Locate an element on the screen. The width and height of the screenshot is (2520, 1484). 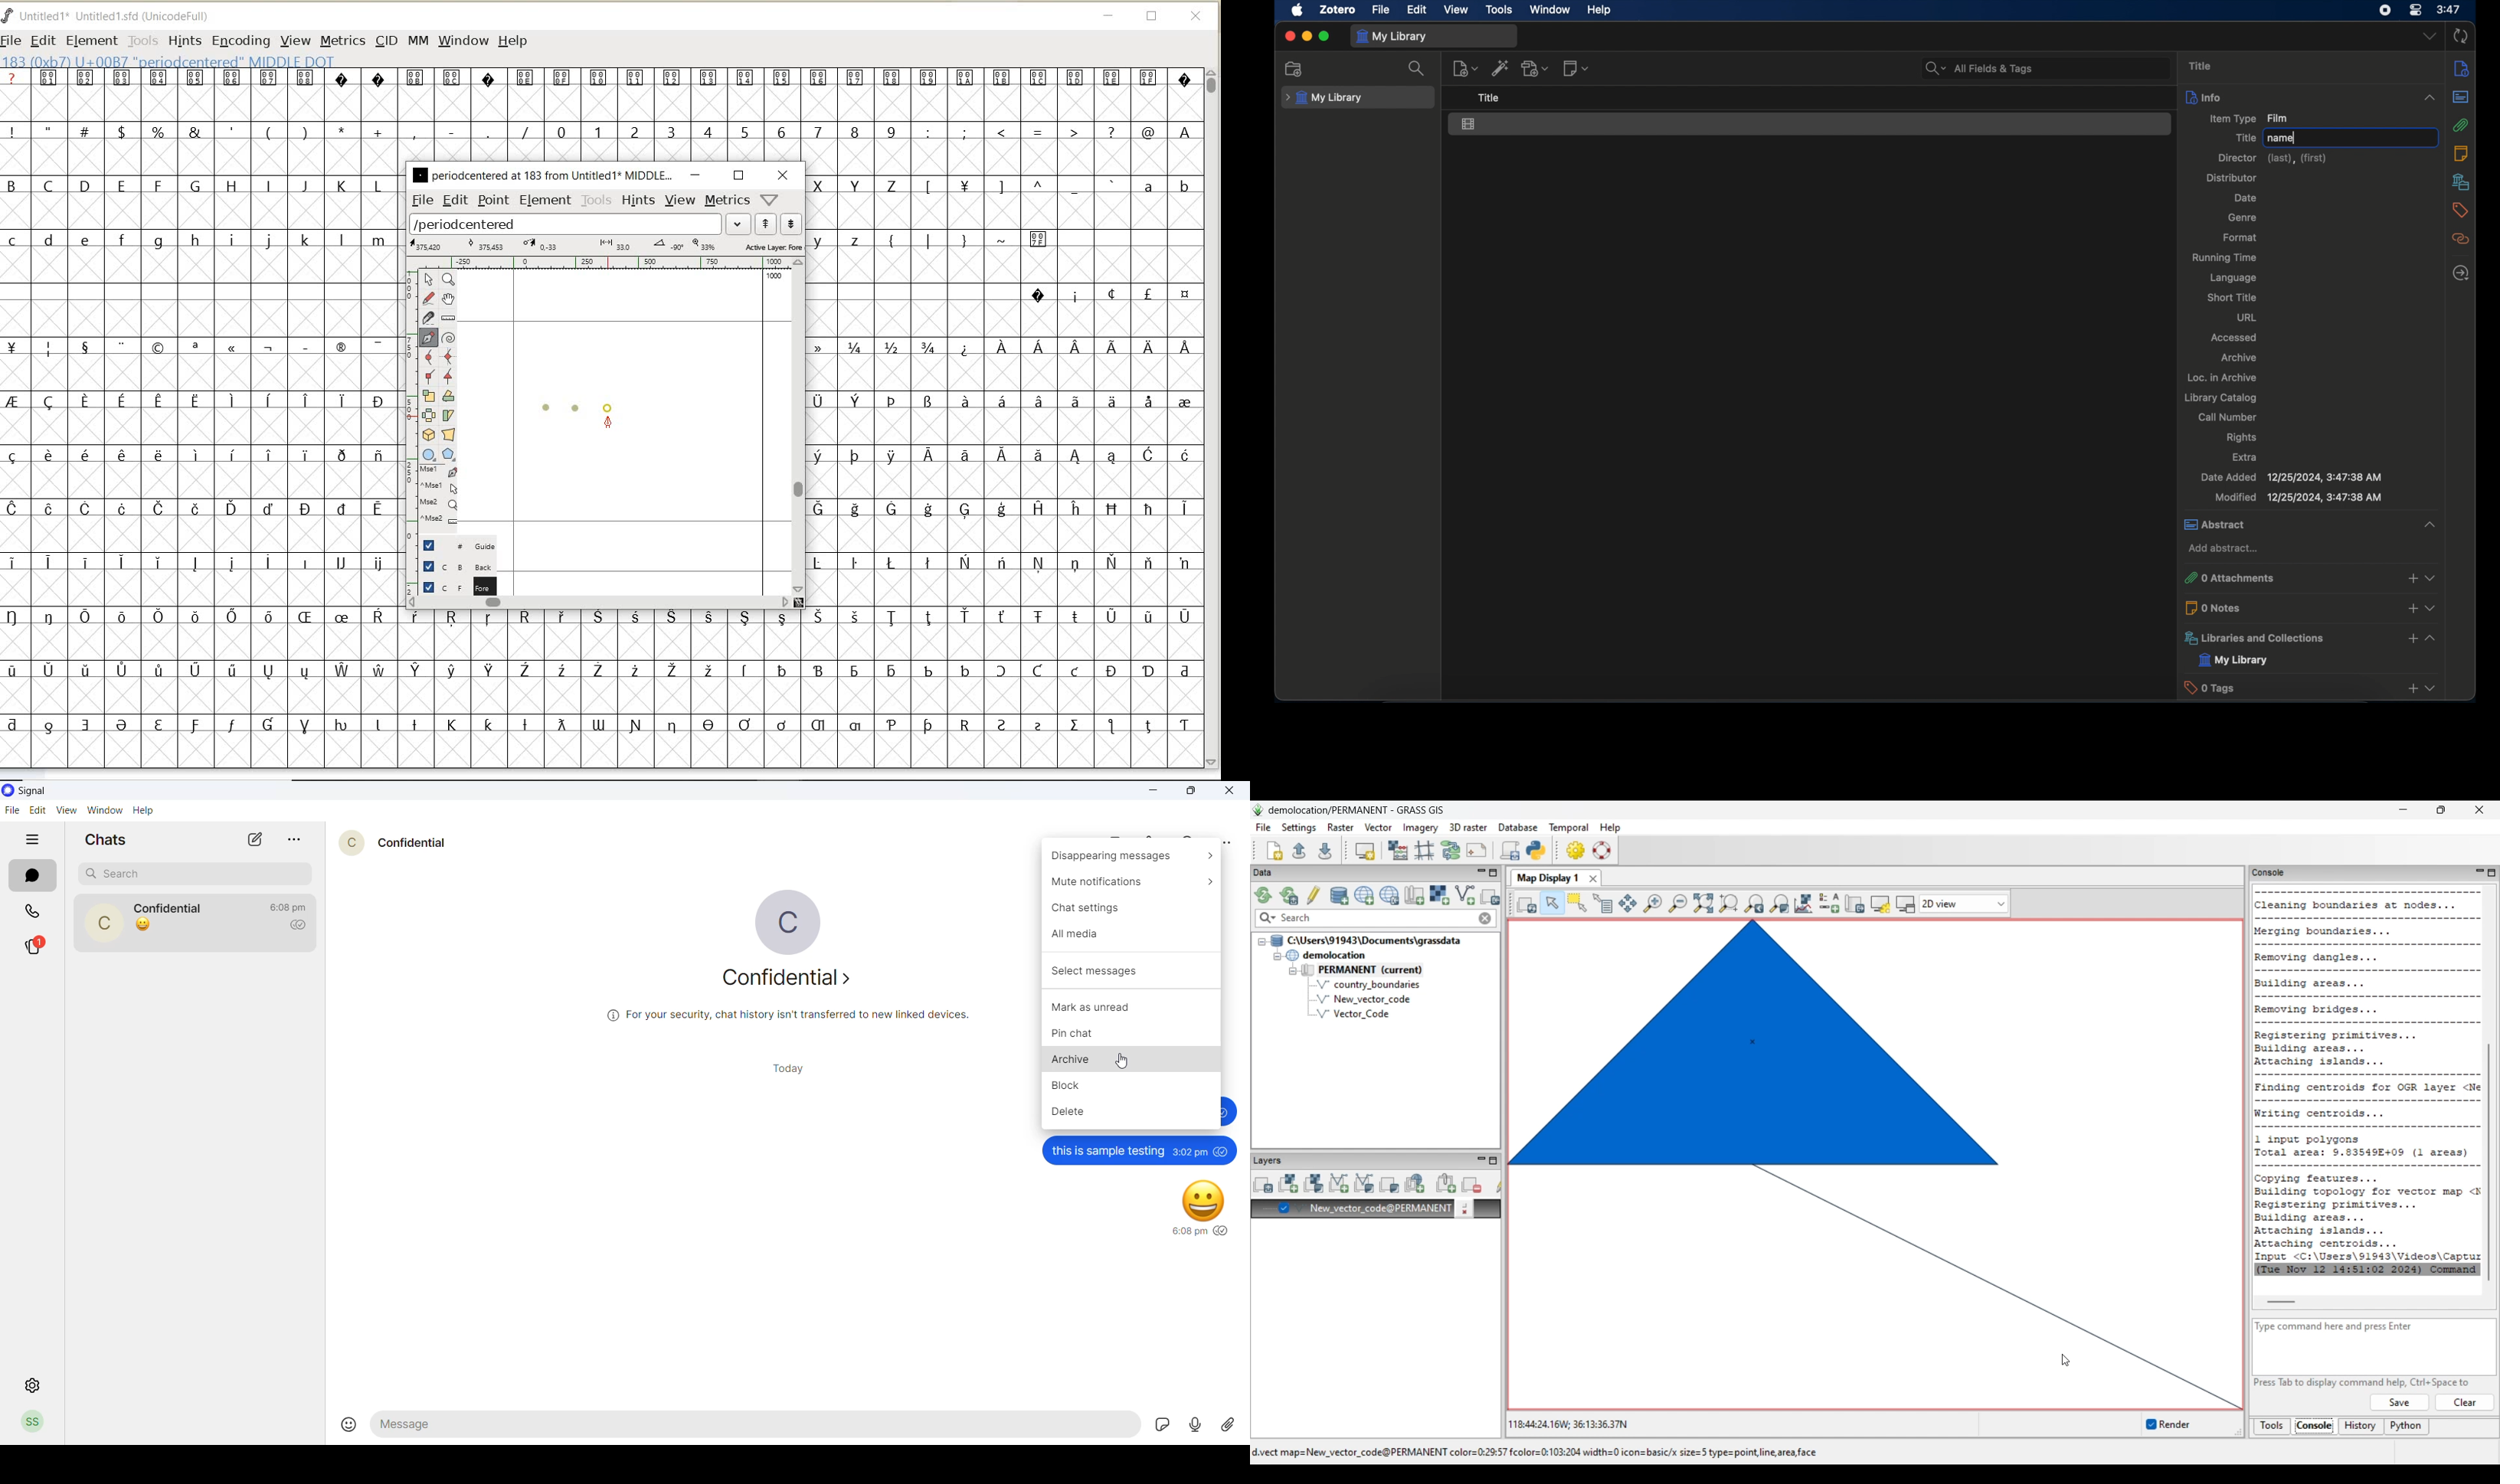
info is located at coordinates (2464, 69).